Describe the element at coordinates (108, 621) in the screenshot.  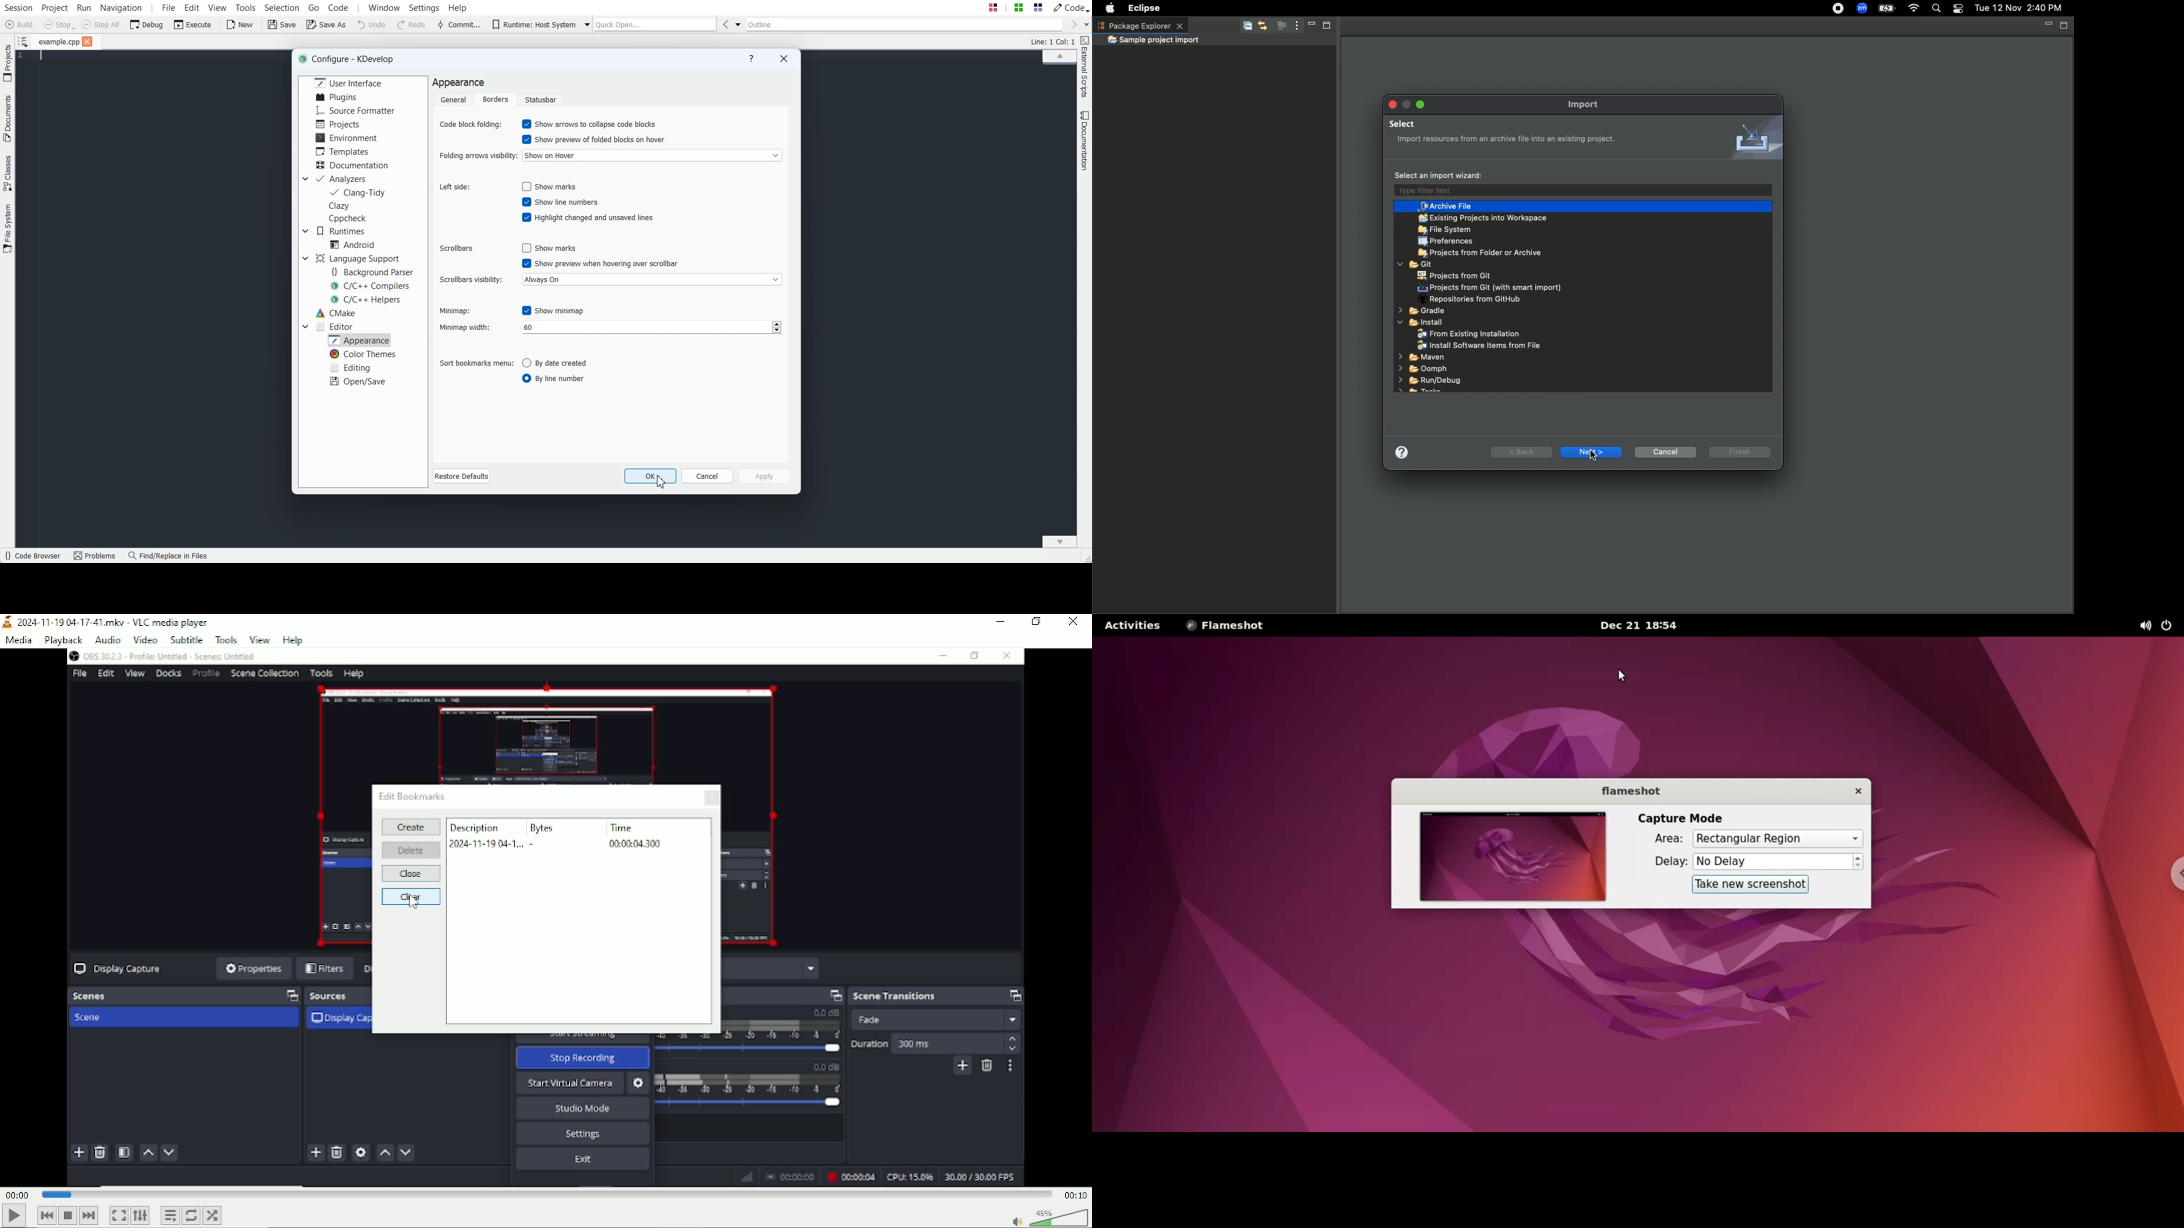
I see `2024-11-19 04-17.mkv - VLC media player` at that location.